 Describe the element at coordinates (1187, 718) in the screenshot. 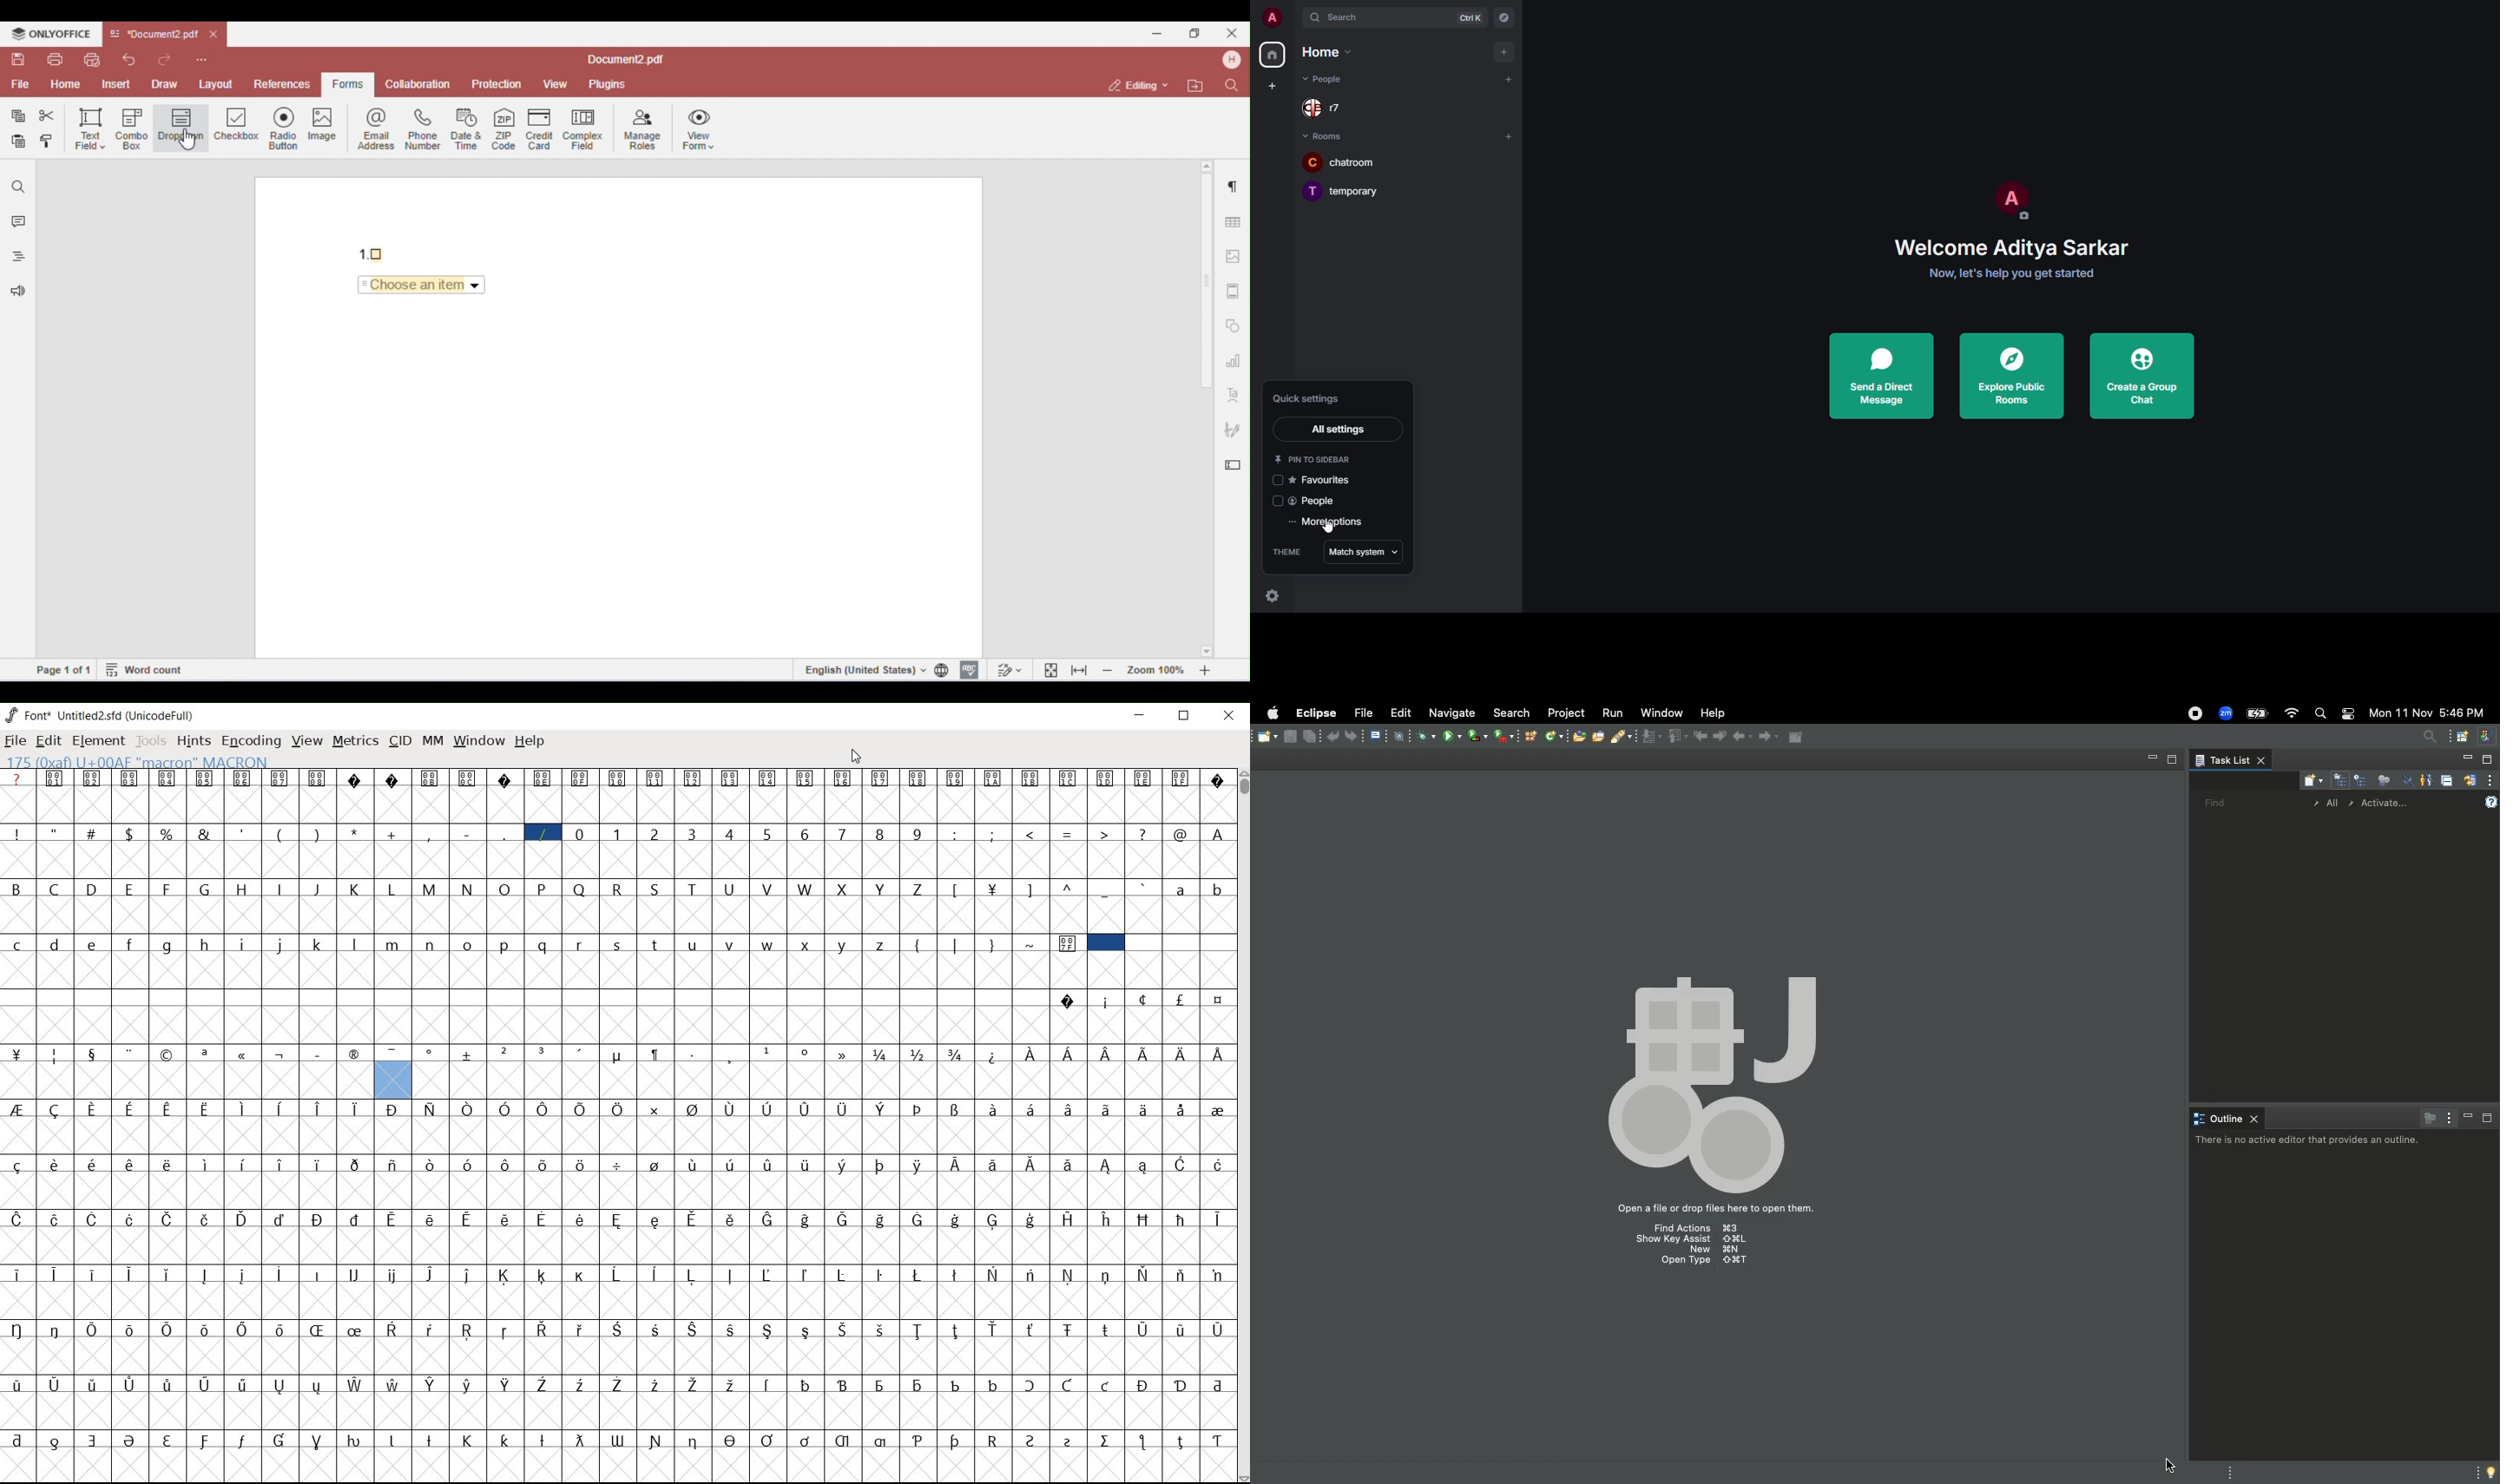

I see `Maximize` at that location.